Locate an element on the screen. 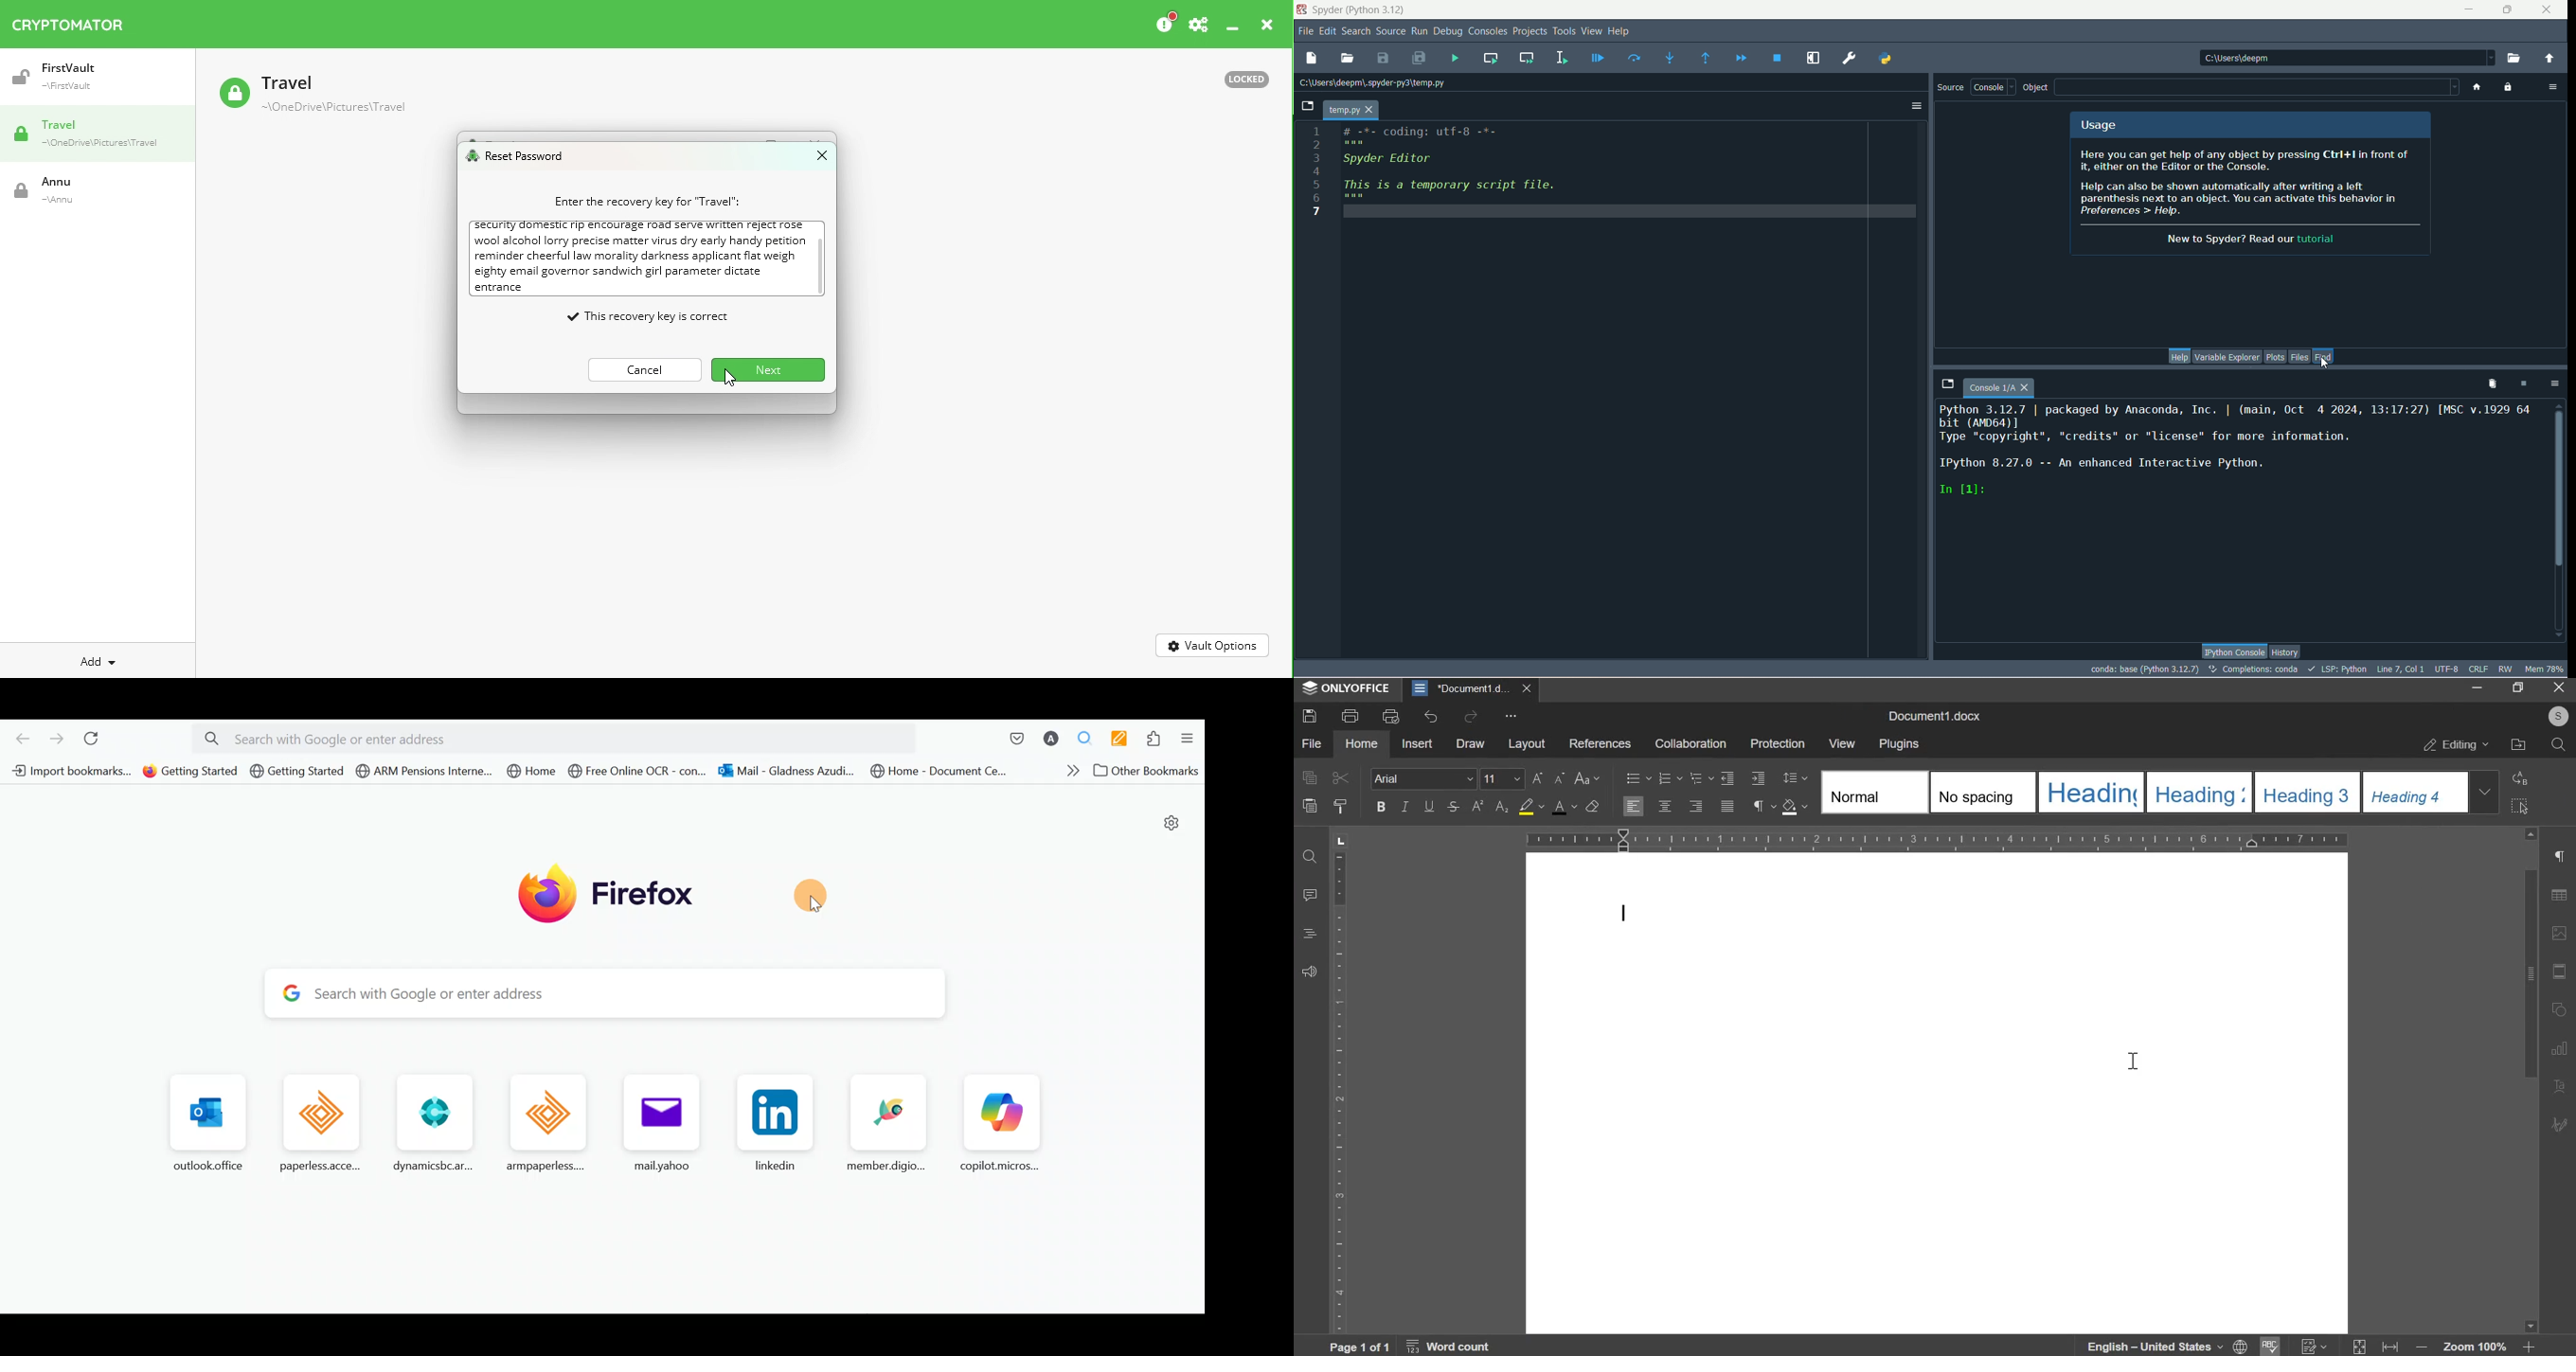 The image size is (2576, 1372). minimize is located at coordinates (2465, 8).